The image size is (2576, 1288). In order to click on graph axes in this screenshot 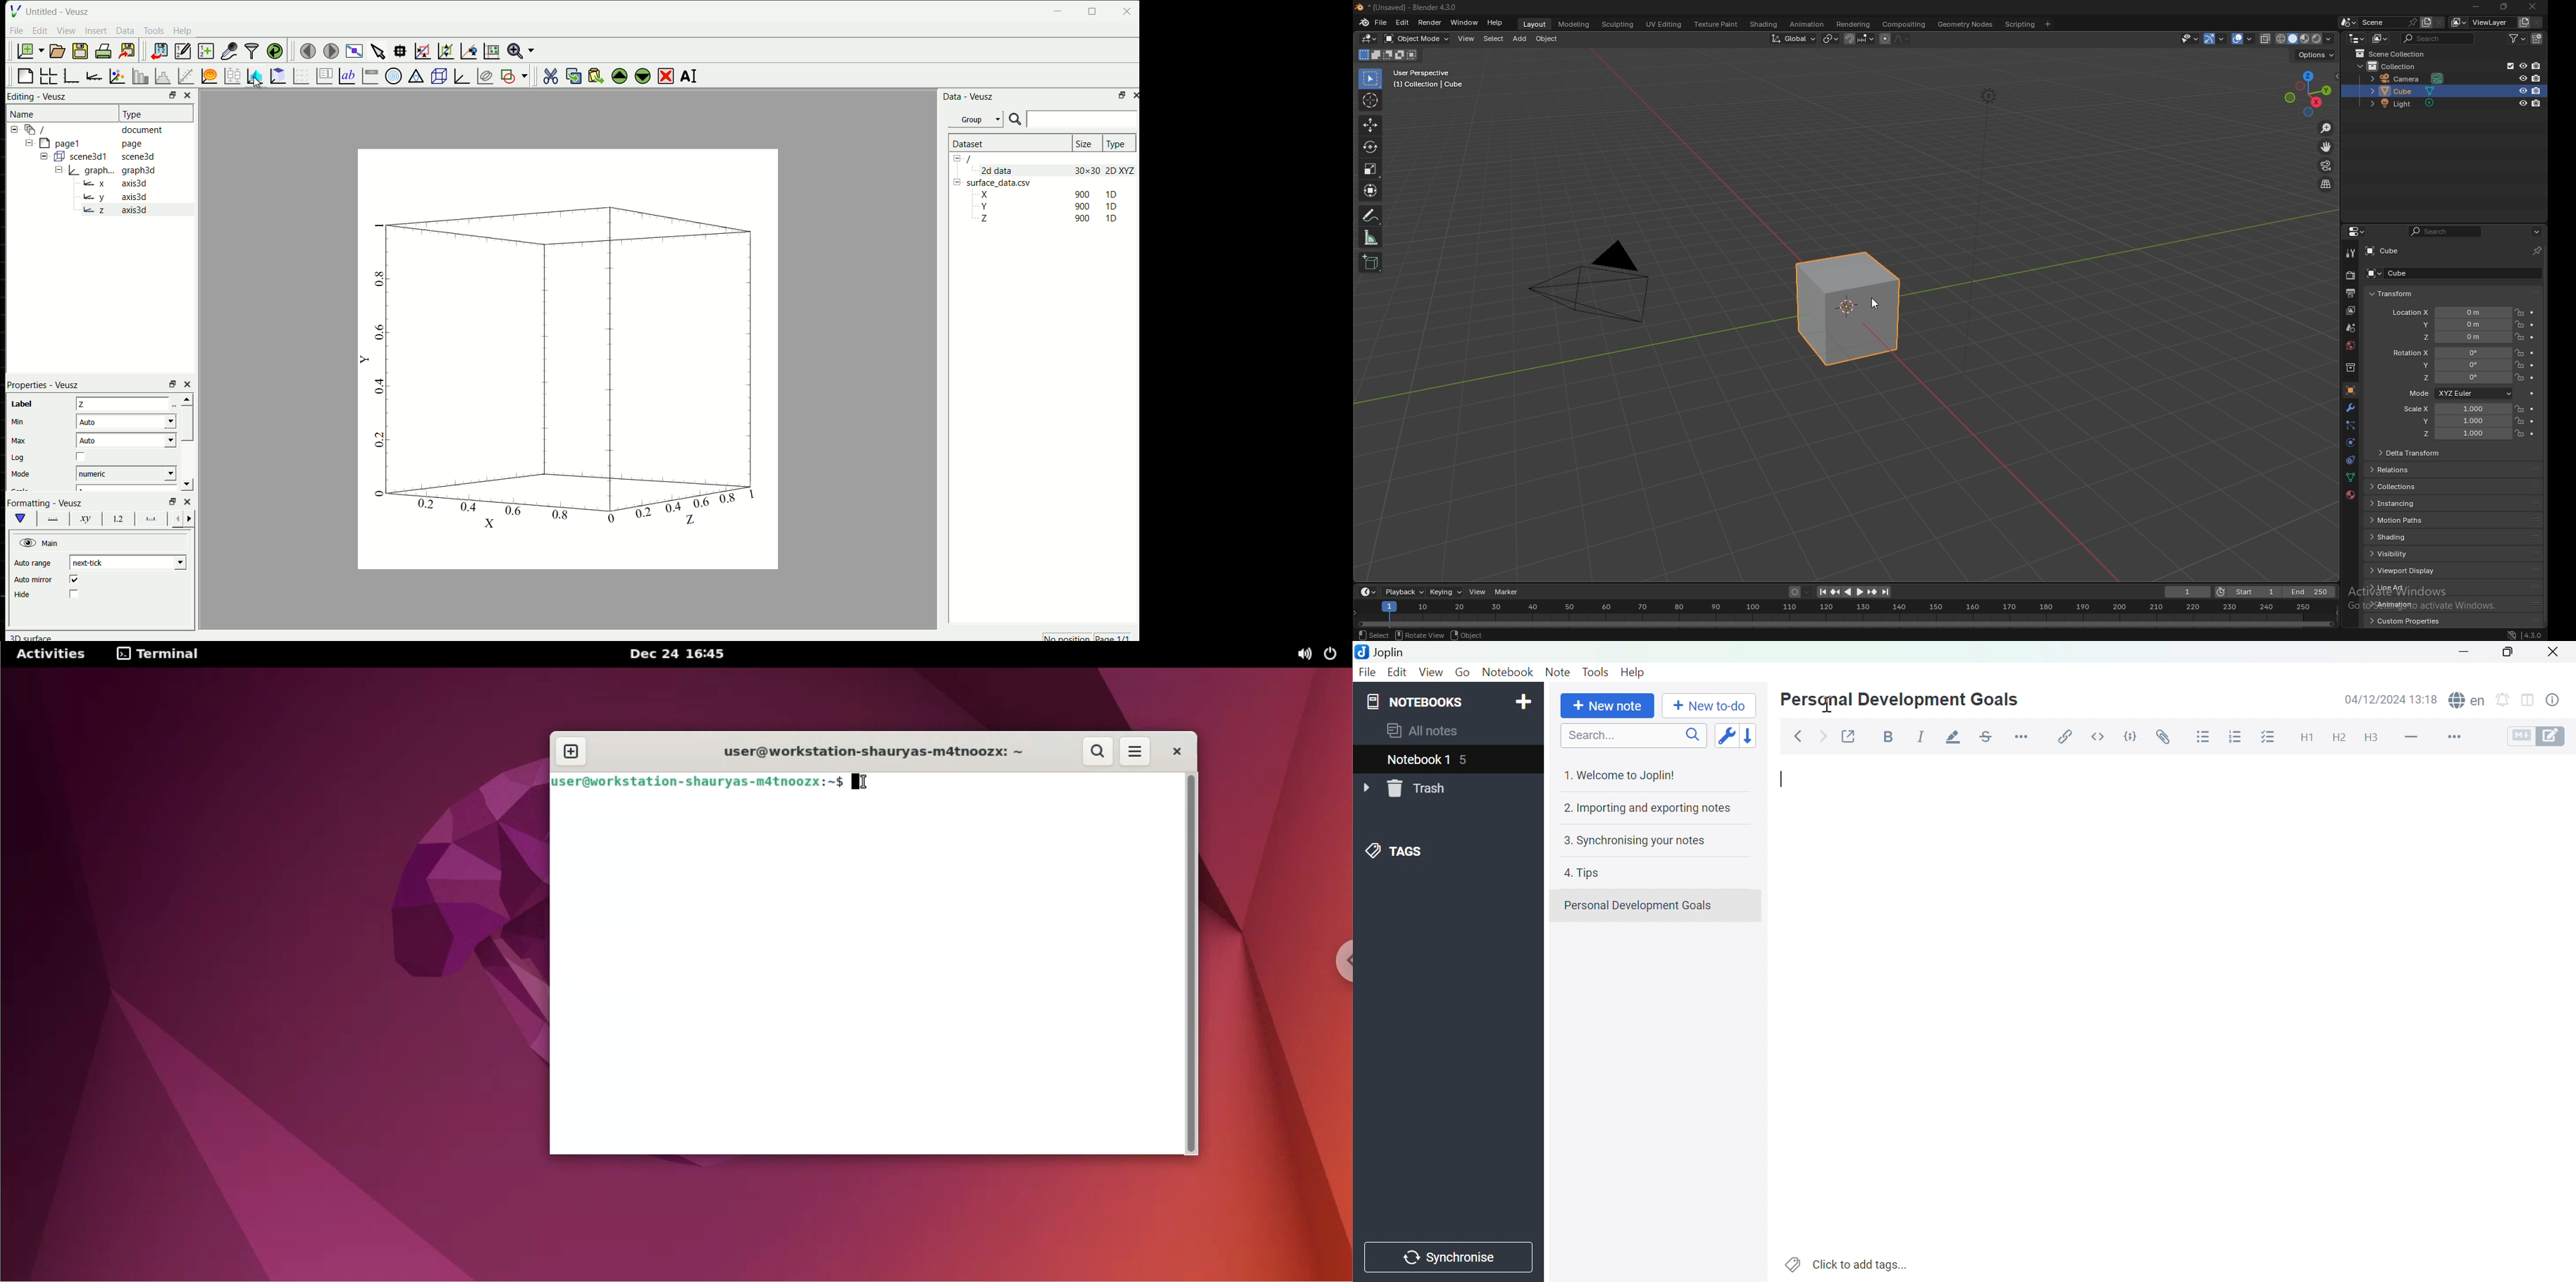, I will do `click(151, 519)`.